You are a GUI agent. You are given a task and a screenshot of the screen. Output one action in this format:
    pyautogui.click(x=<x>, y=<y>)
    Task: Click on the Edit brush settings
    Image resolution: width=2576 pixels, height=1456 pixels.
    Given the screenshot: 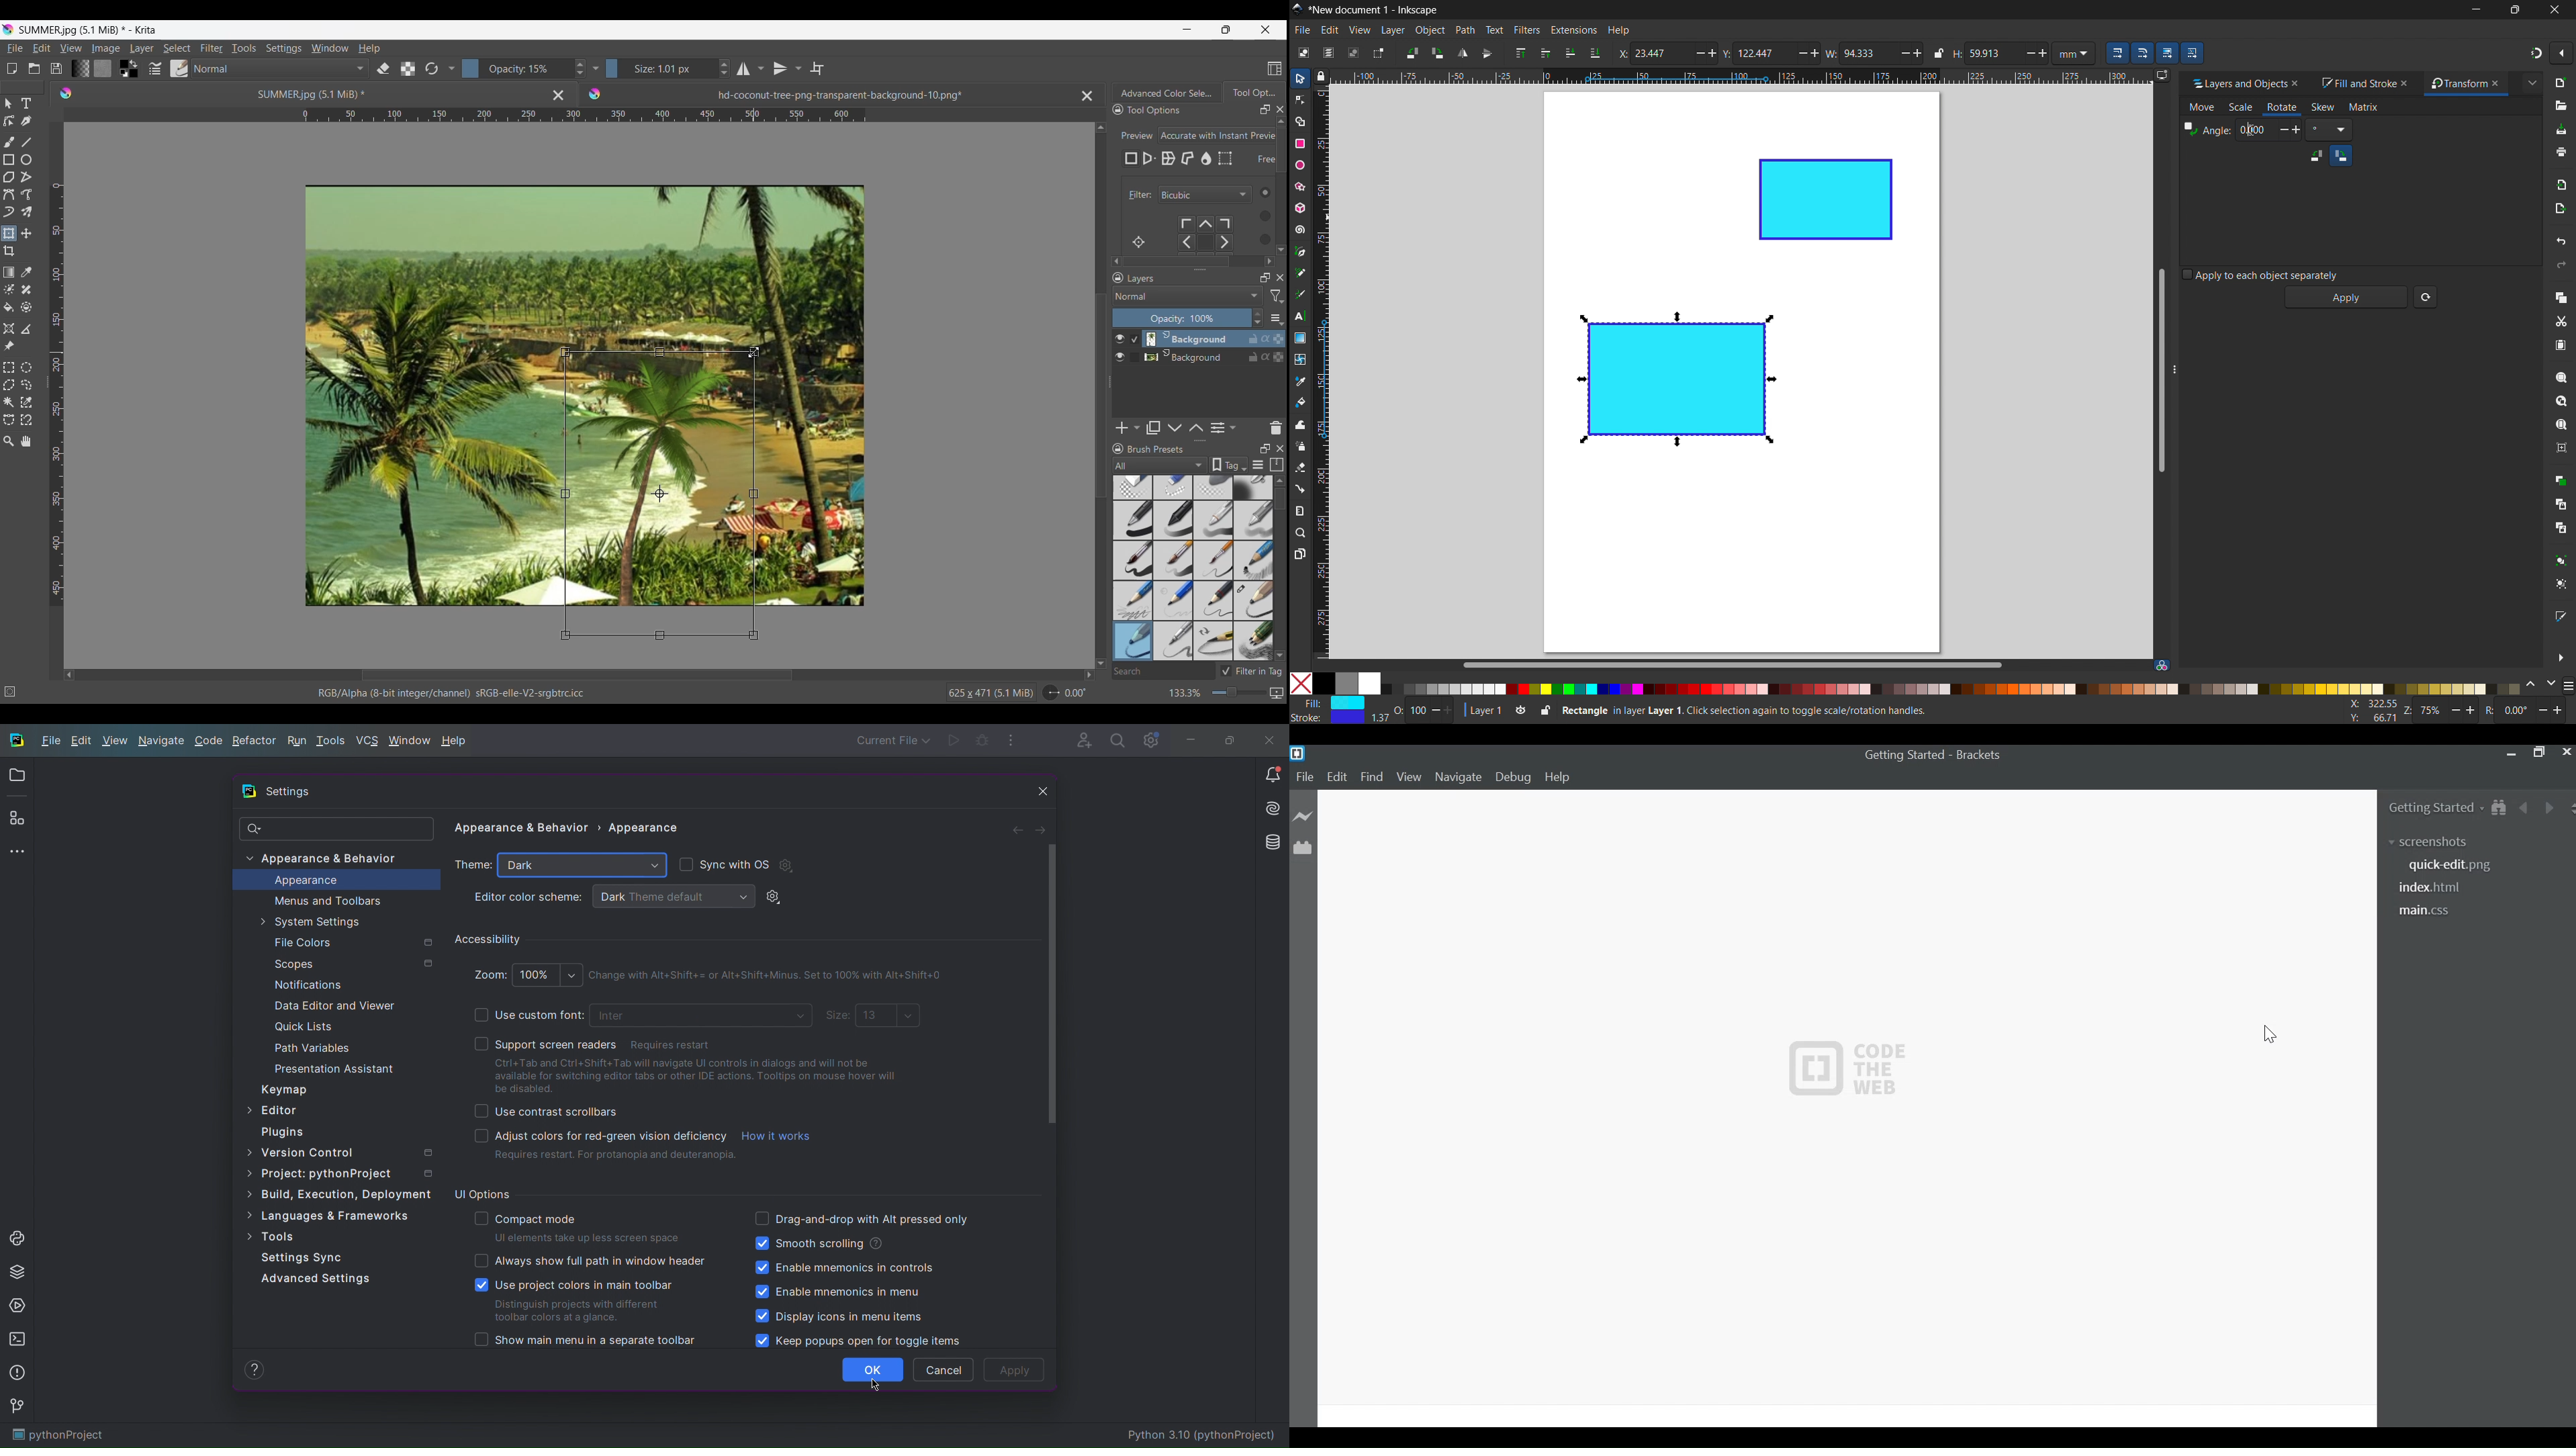 What is the action you would take?
    pyautogui.click(x=153, y=69)
    